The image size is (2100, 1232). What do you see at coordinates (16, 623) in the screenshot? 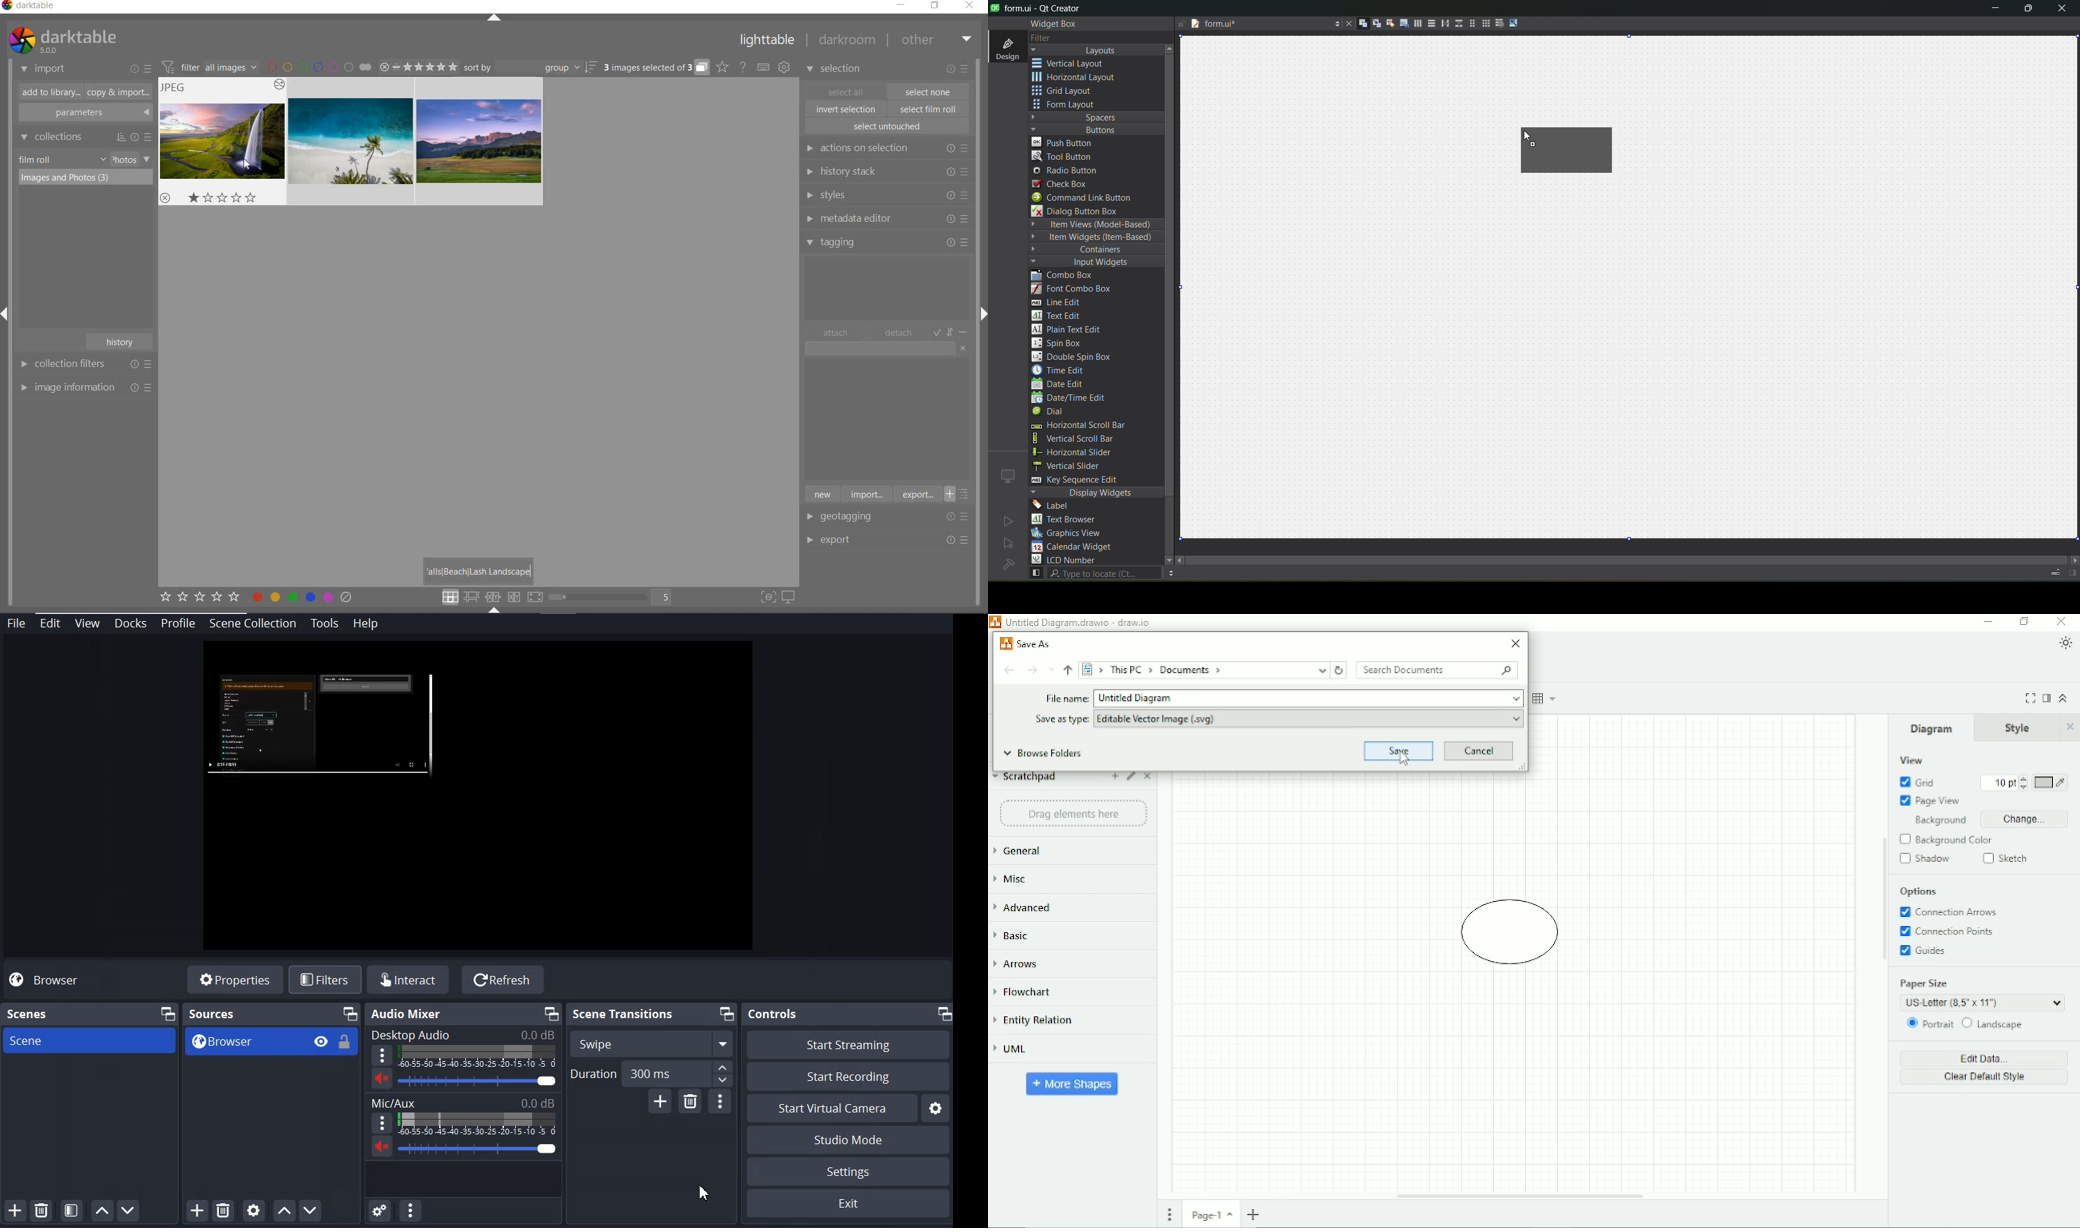
I see `File` at bounding box center [16, 623].